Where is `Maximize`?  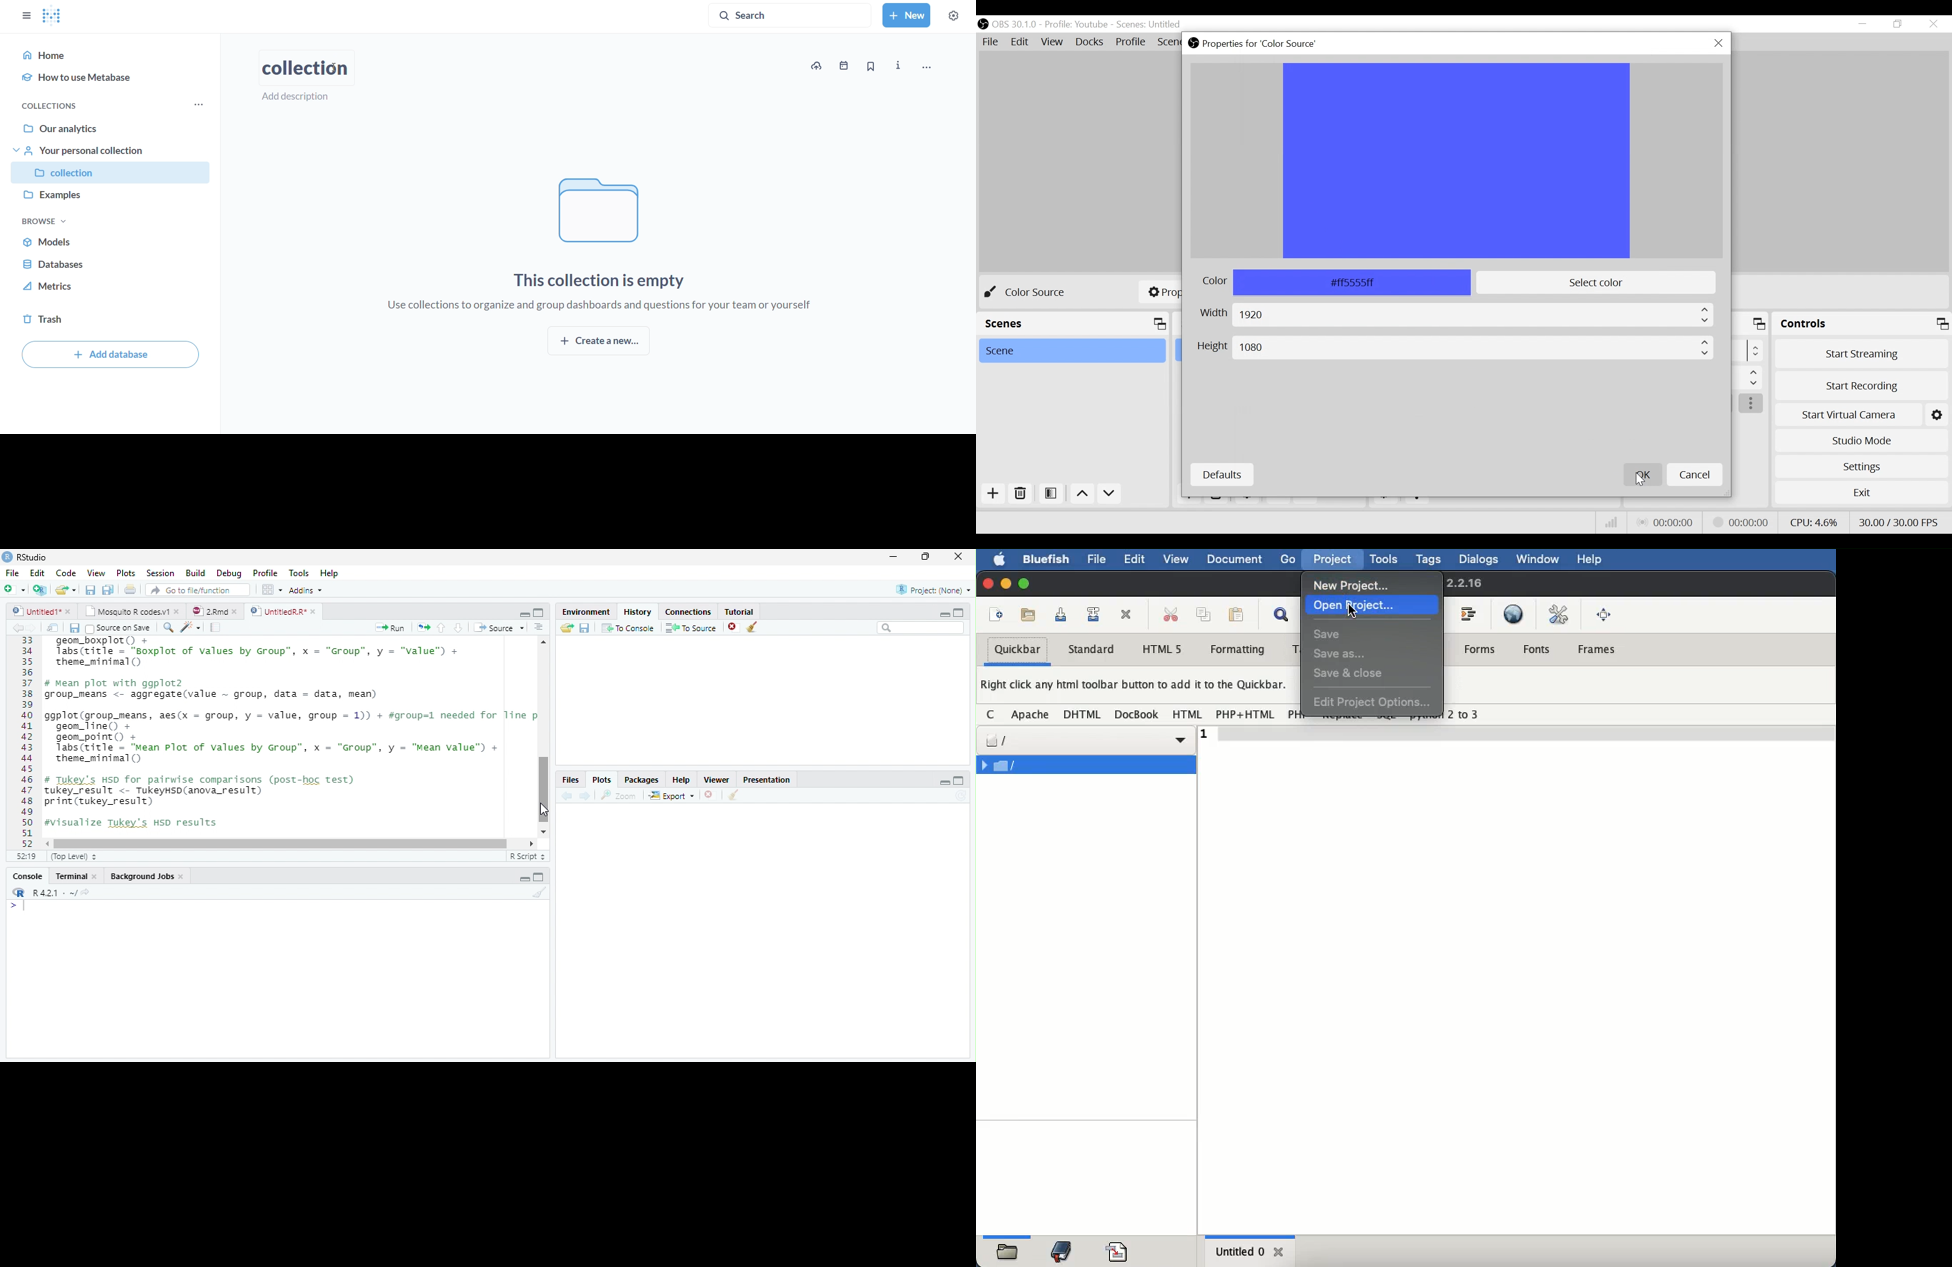 Maximize is located at coordinates (927, 557).